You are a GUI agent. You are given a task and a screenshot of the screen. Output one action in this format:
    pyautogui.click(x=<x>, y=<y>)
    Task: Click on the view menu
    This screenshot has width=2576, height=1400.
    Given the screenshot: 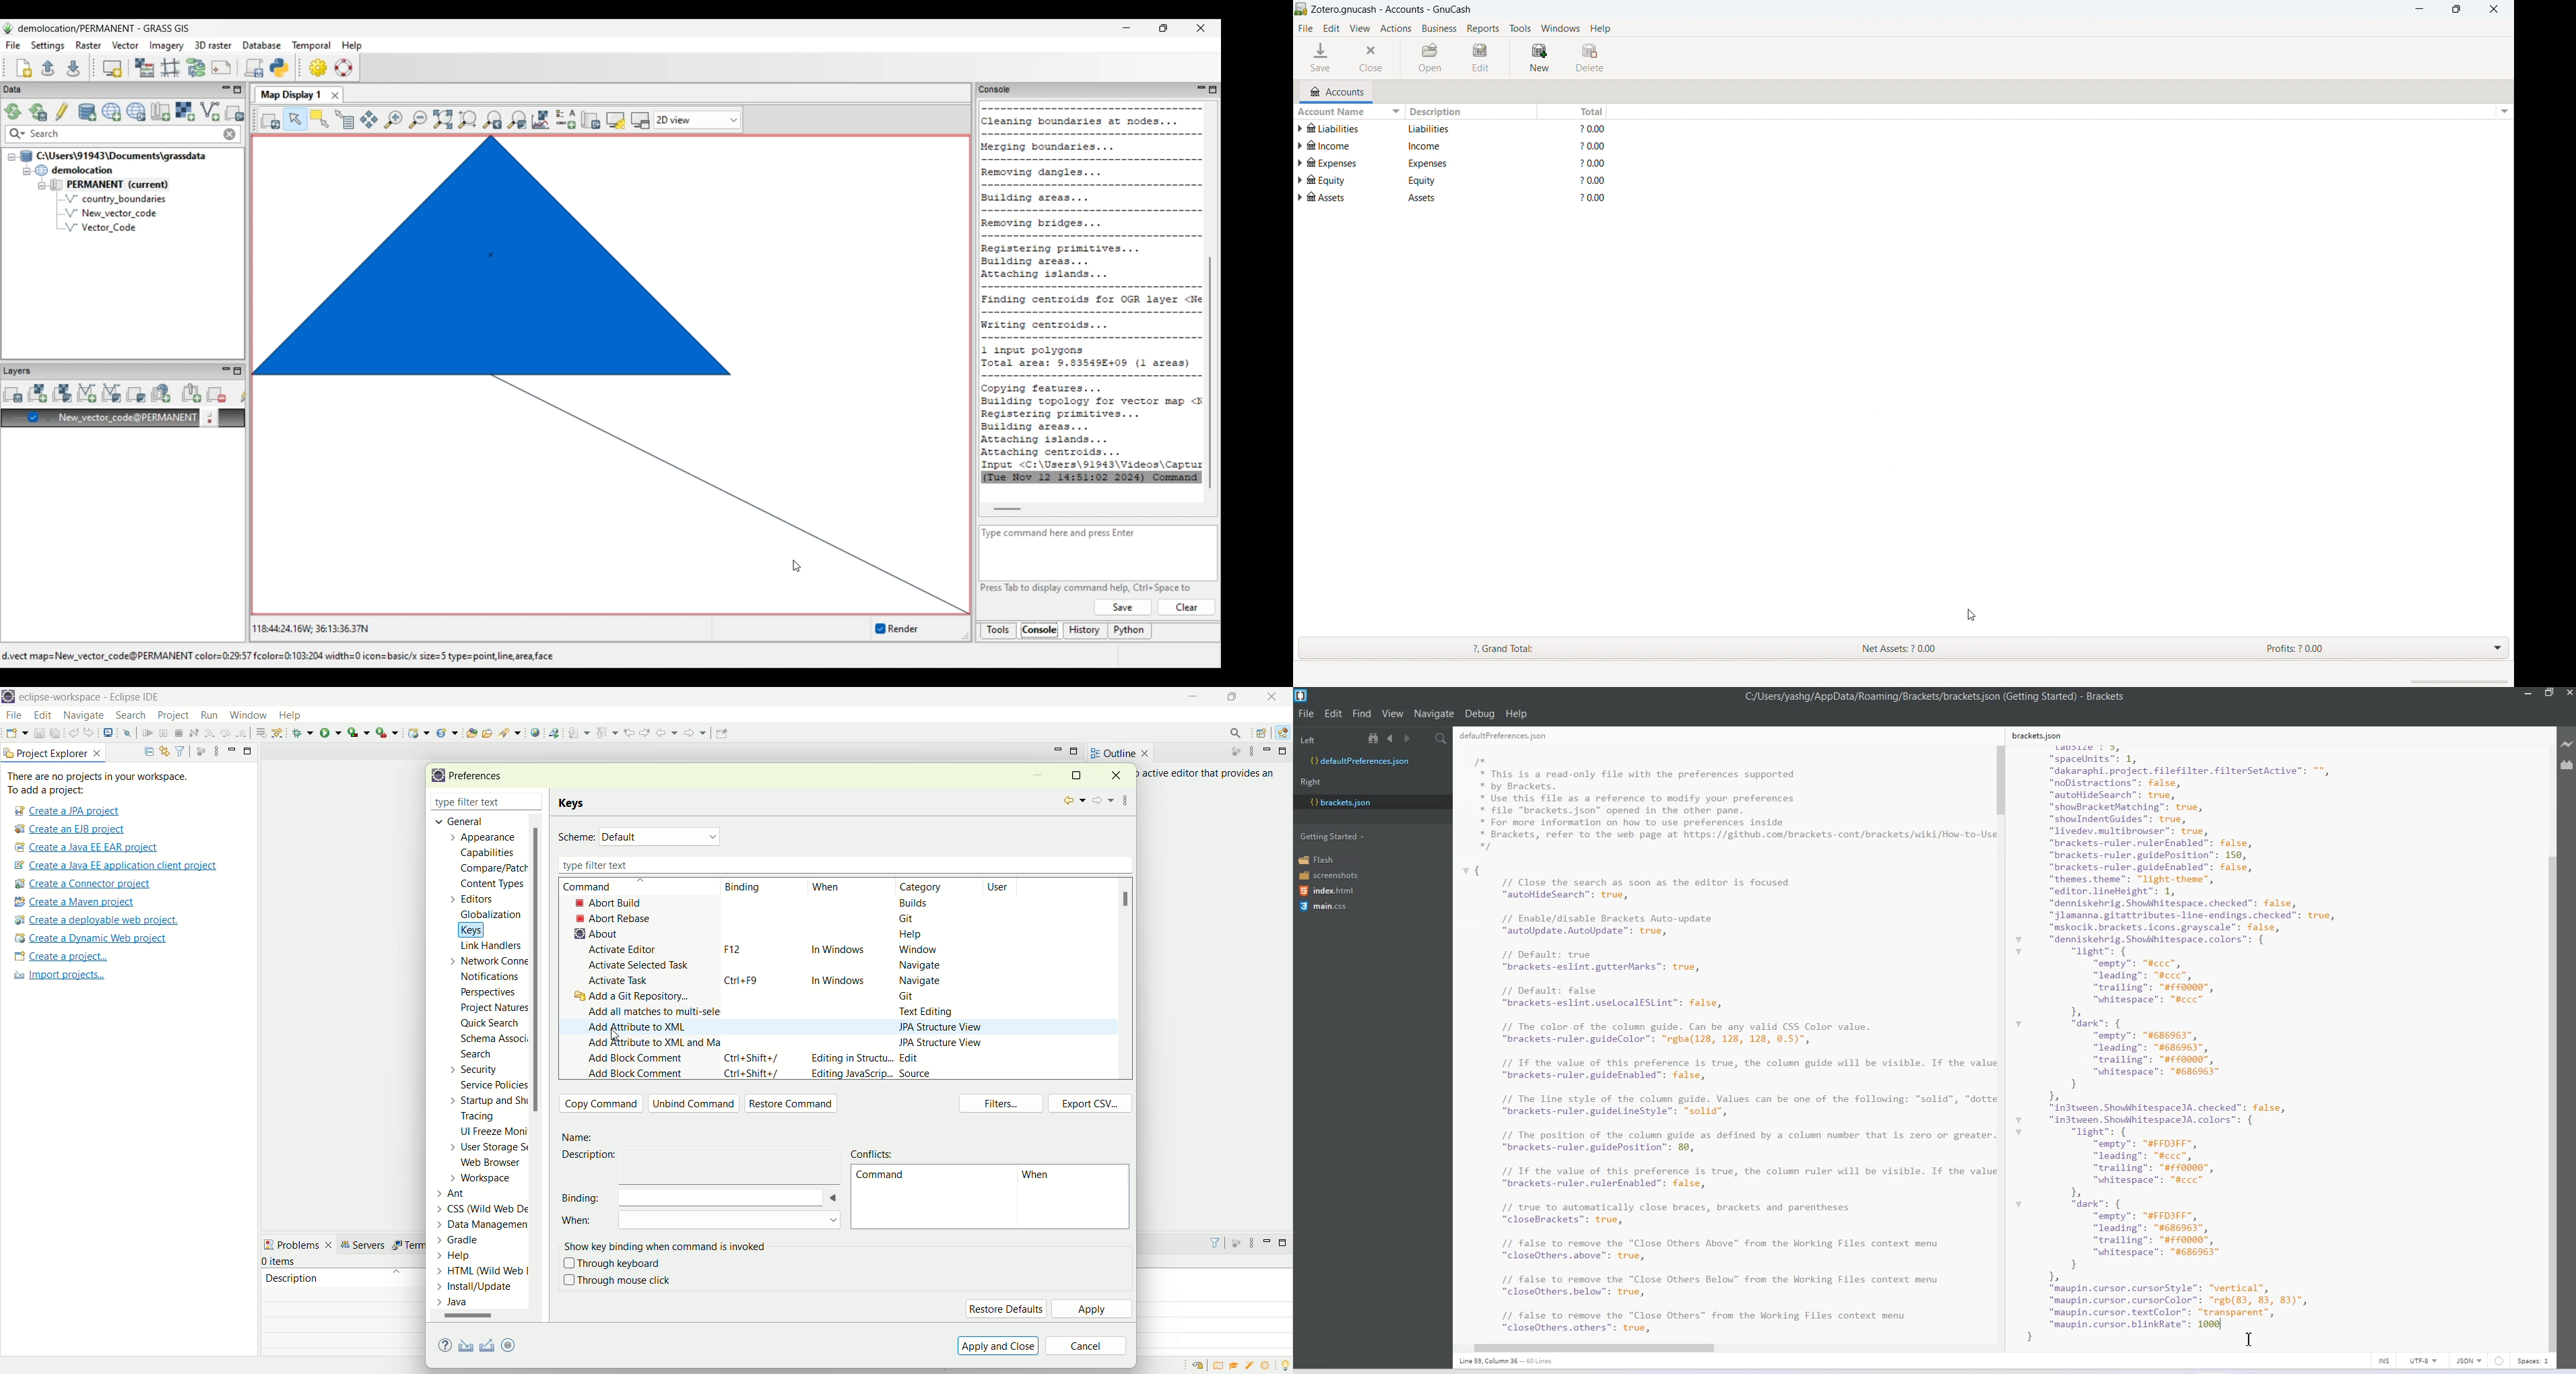 What is the action you would take?
    pyautogui.click(x=215, y=750)
    